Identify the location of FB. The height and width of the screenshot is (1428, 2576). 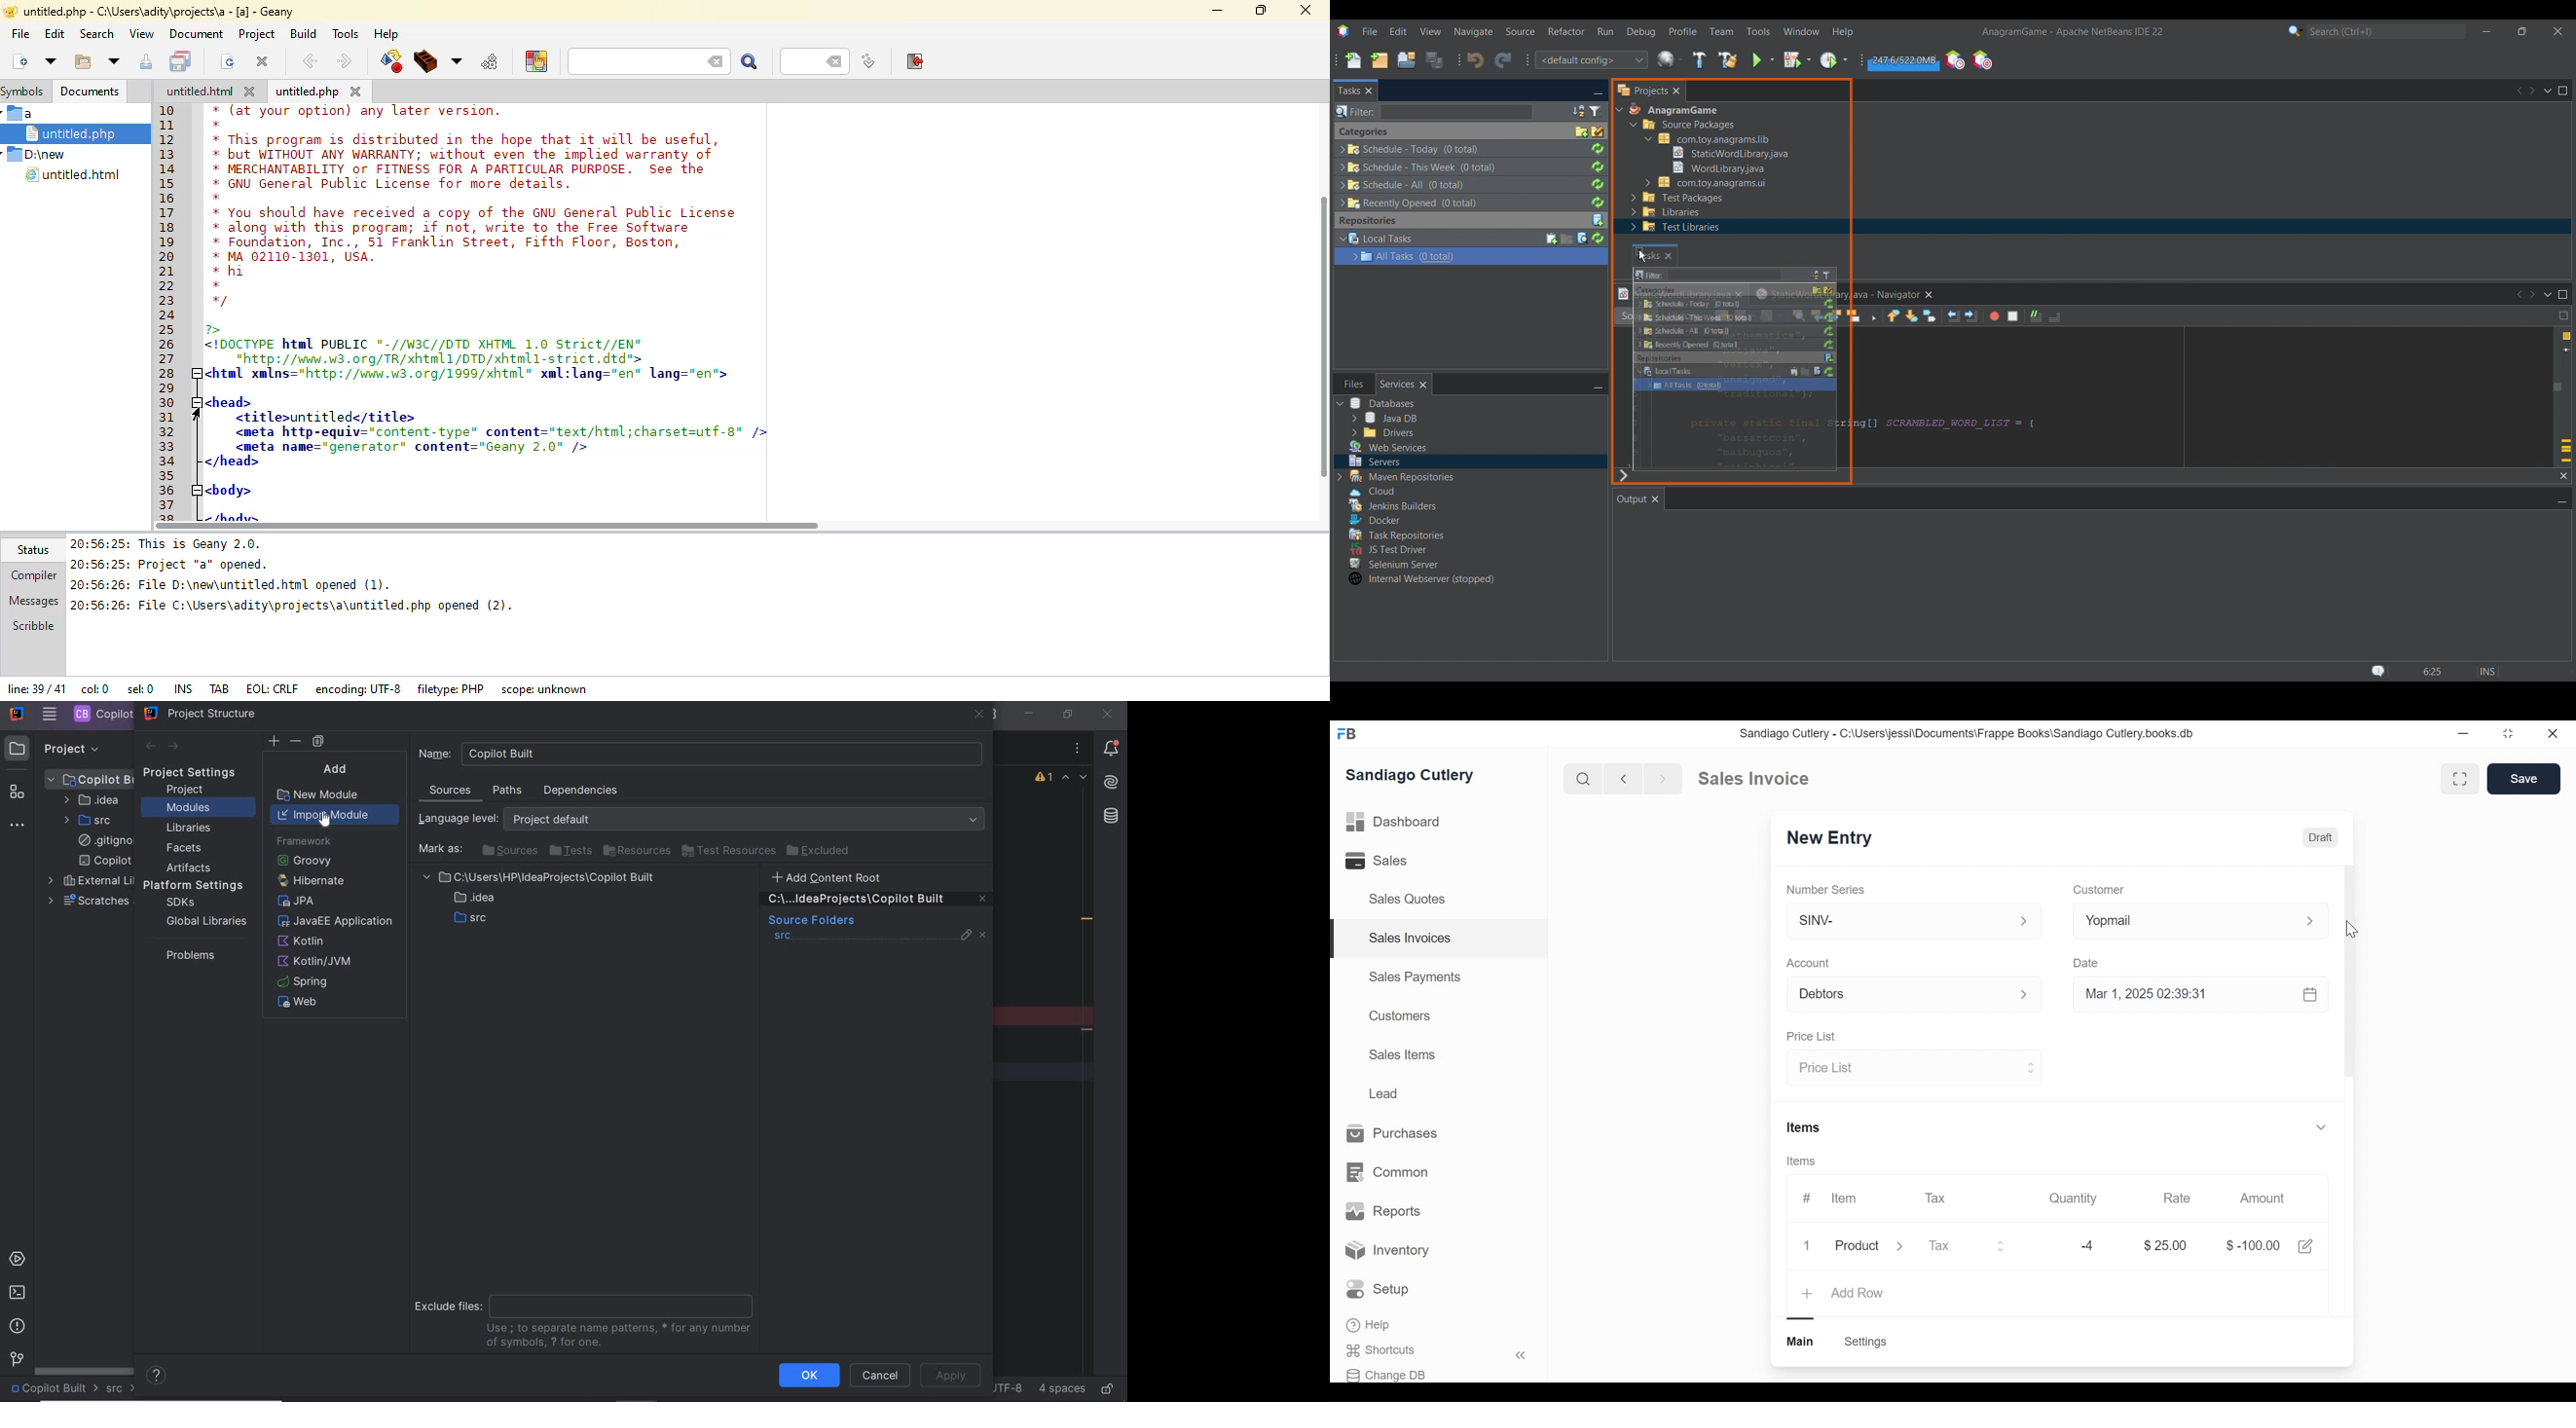
(1349, 734).